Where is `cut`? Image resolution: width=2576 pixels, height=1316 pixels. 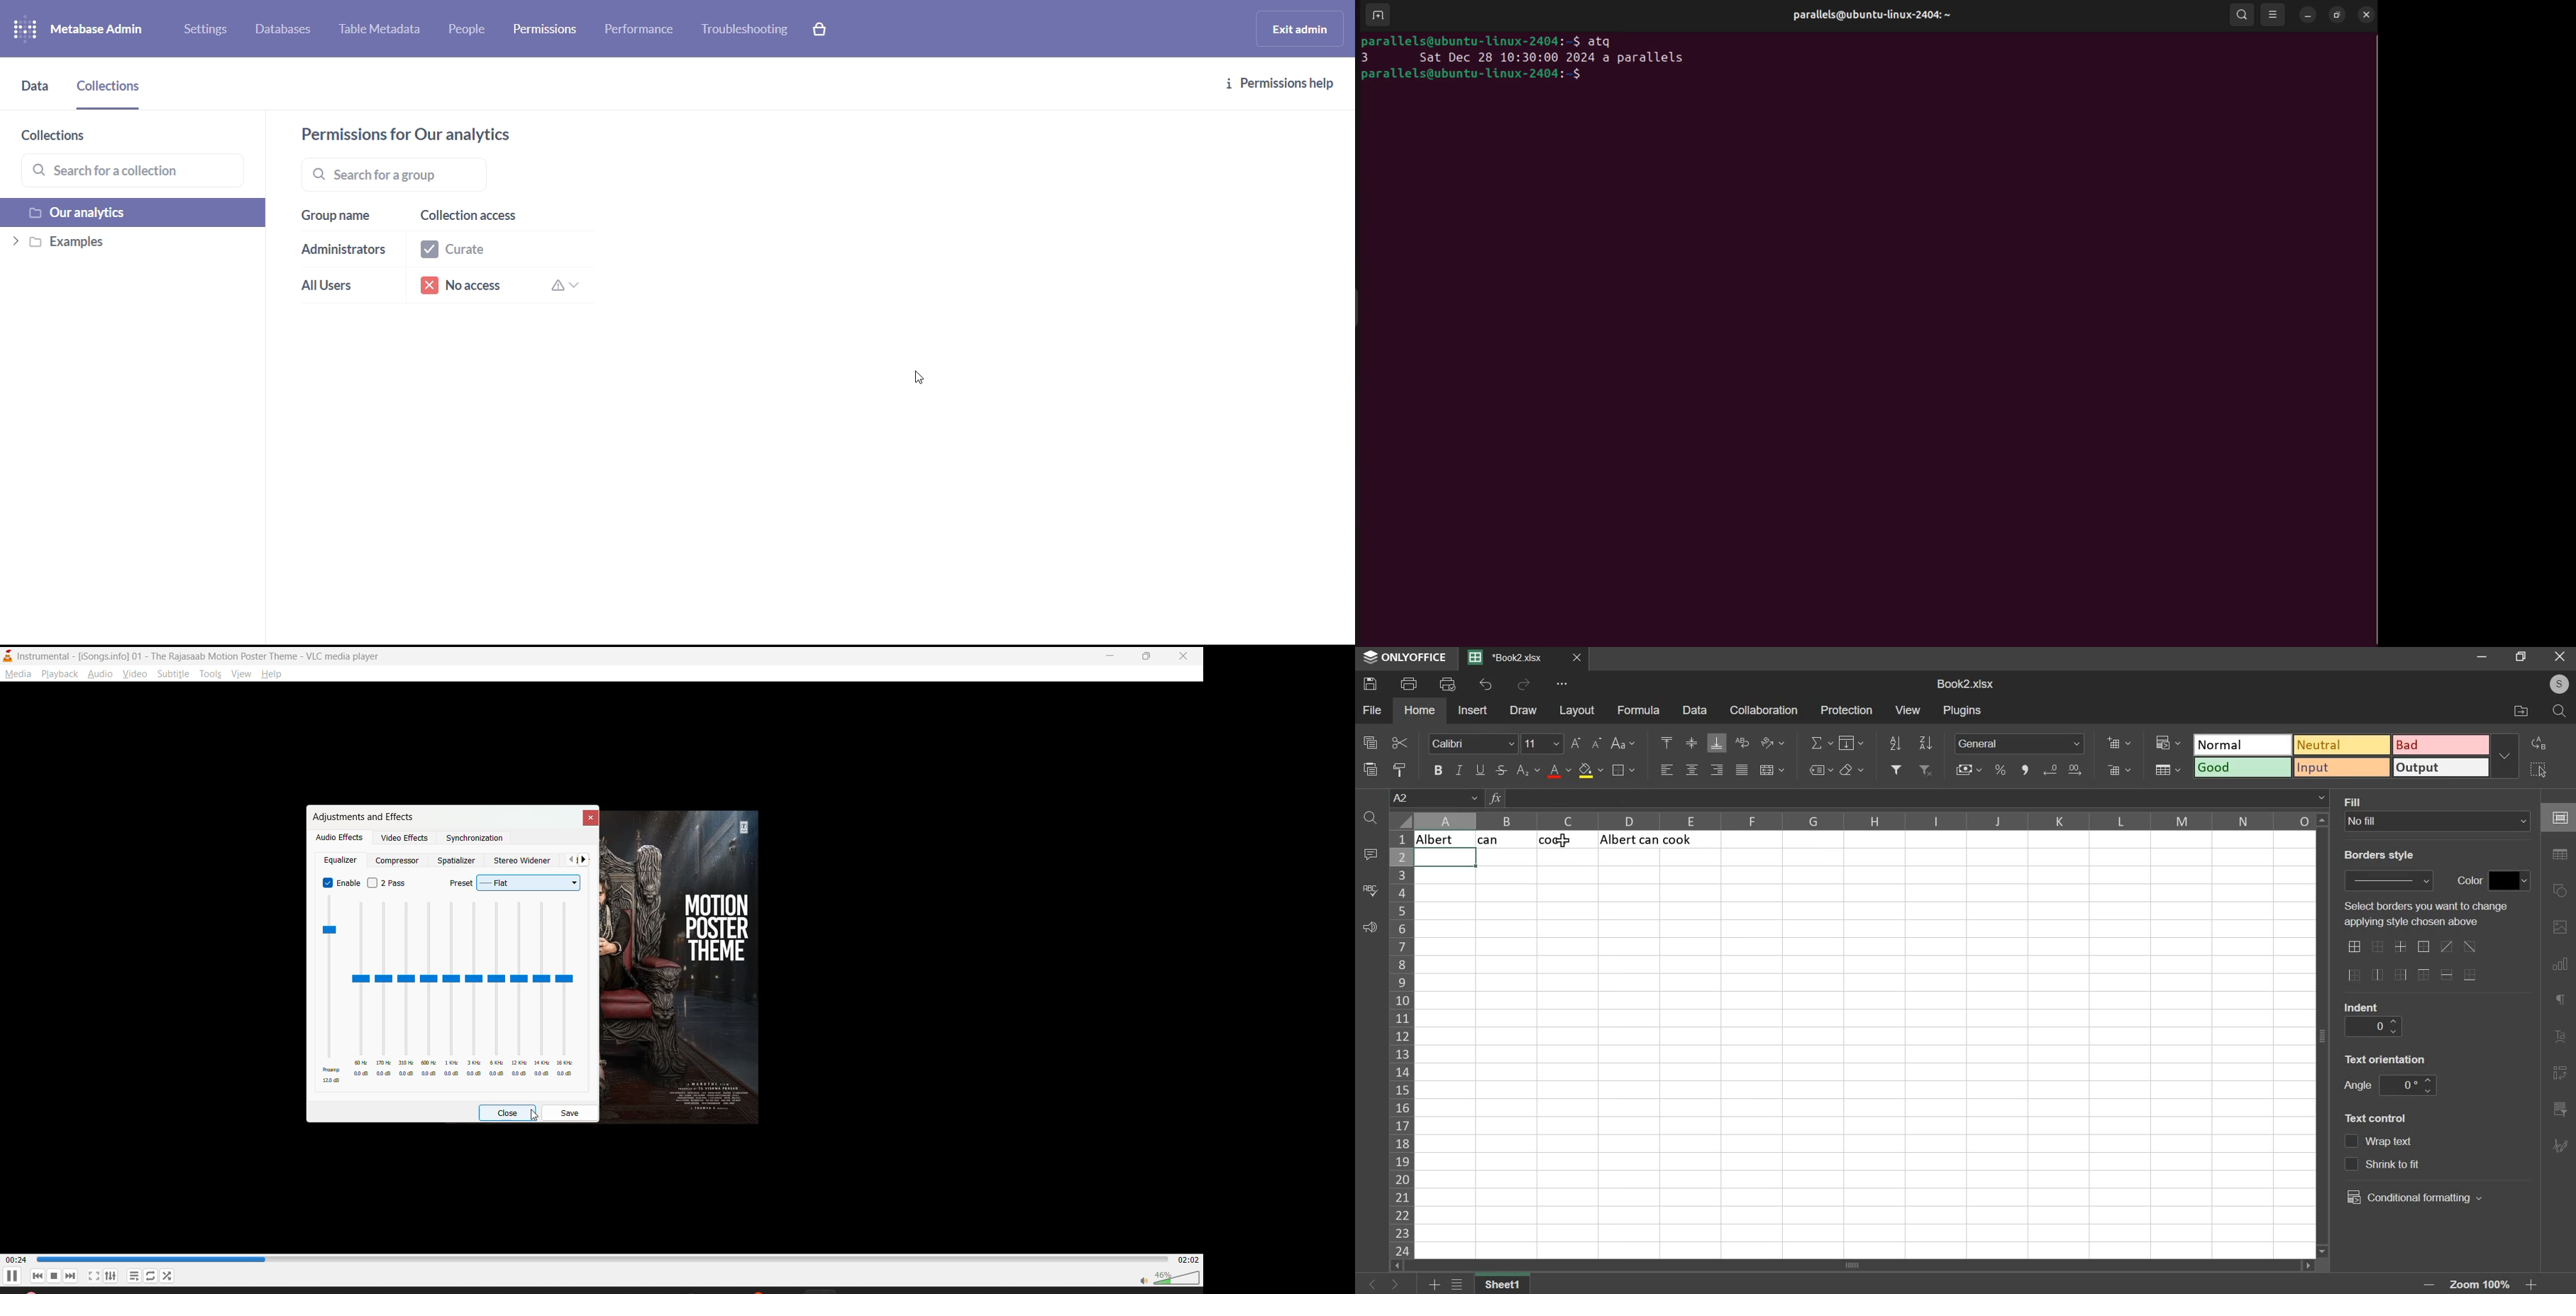
cut is located at coordinates (1399, 743).